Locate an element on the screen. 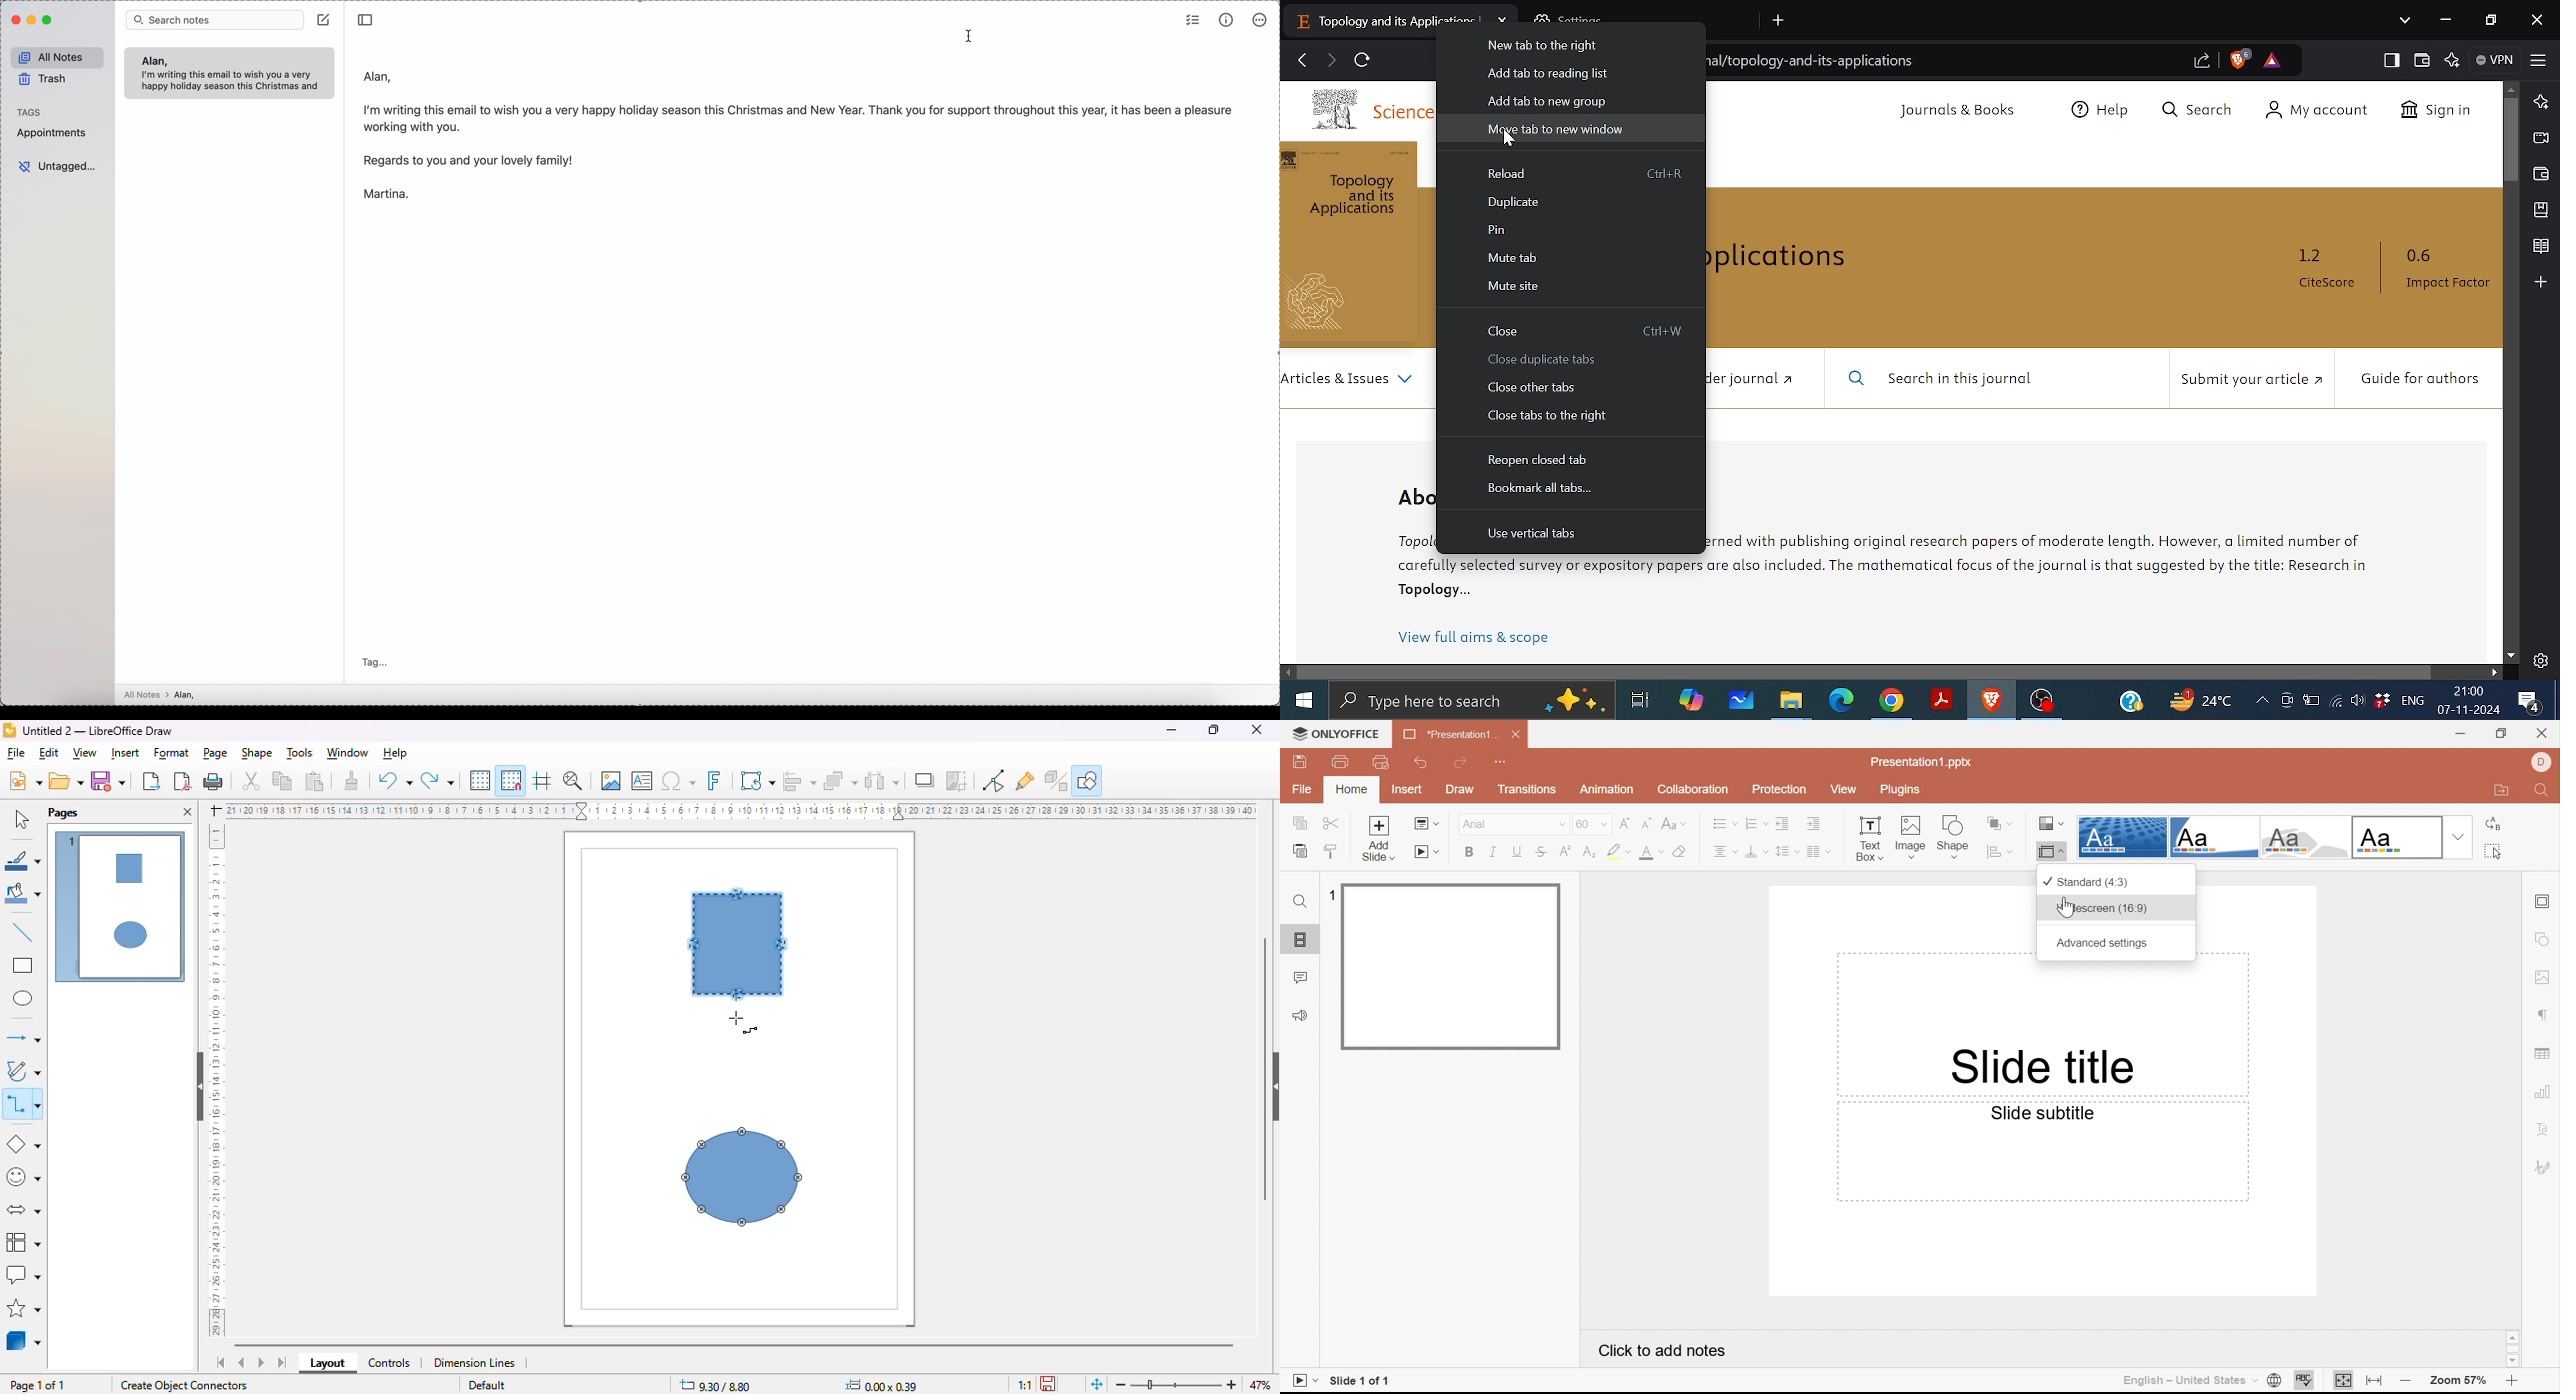  cursor is located at coordinates (971, 36).